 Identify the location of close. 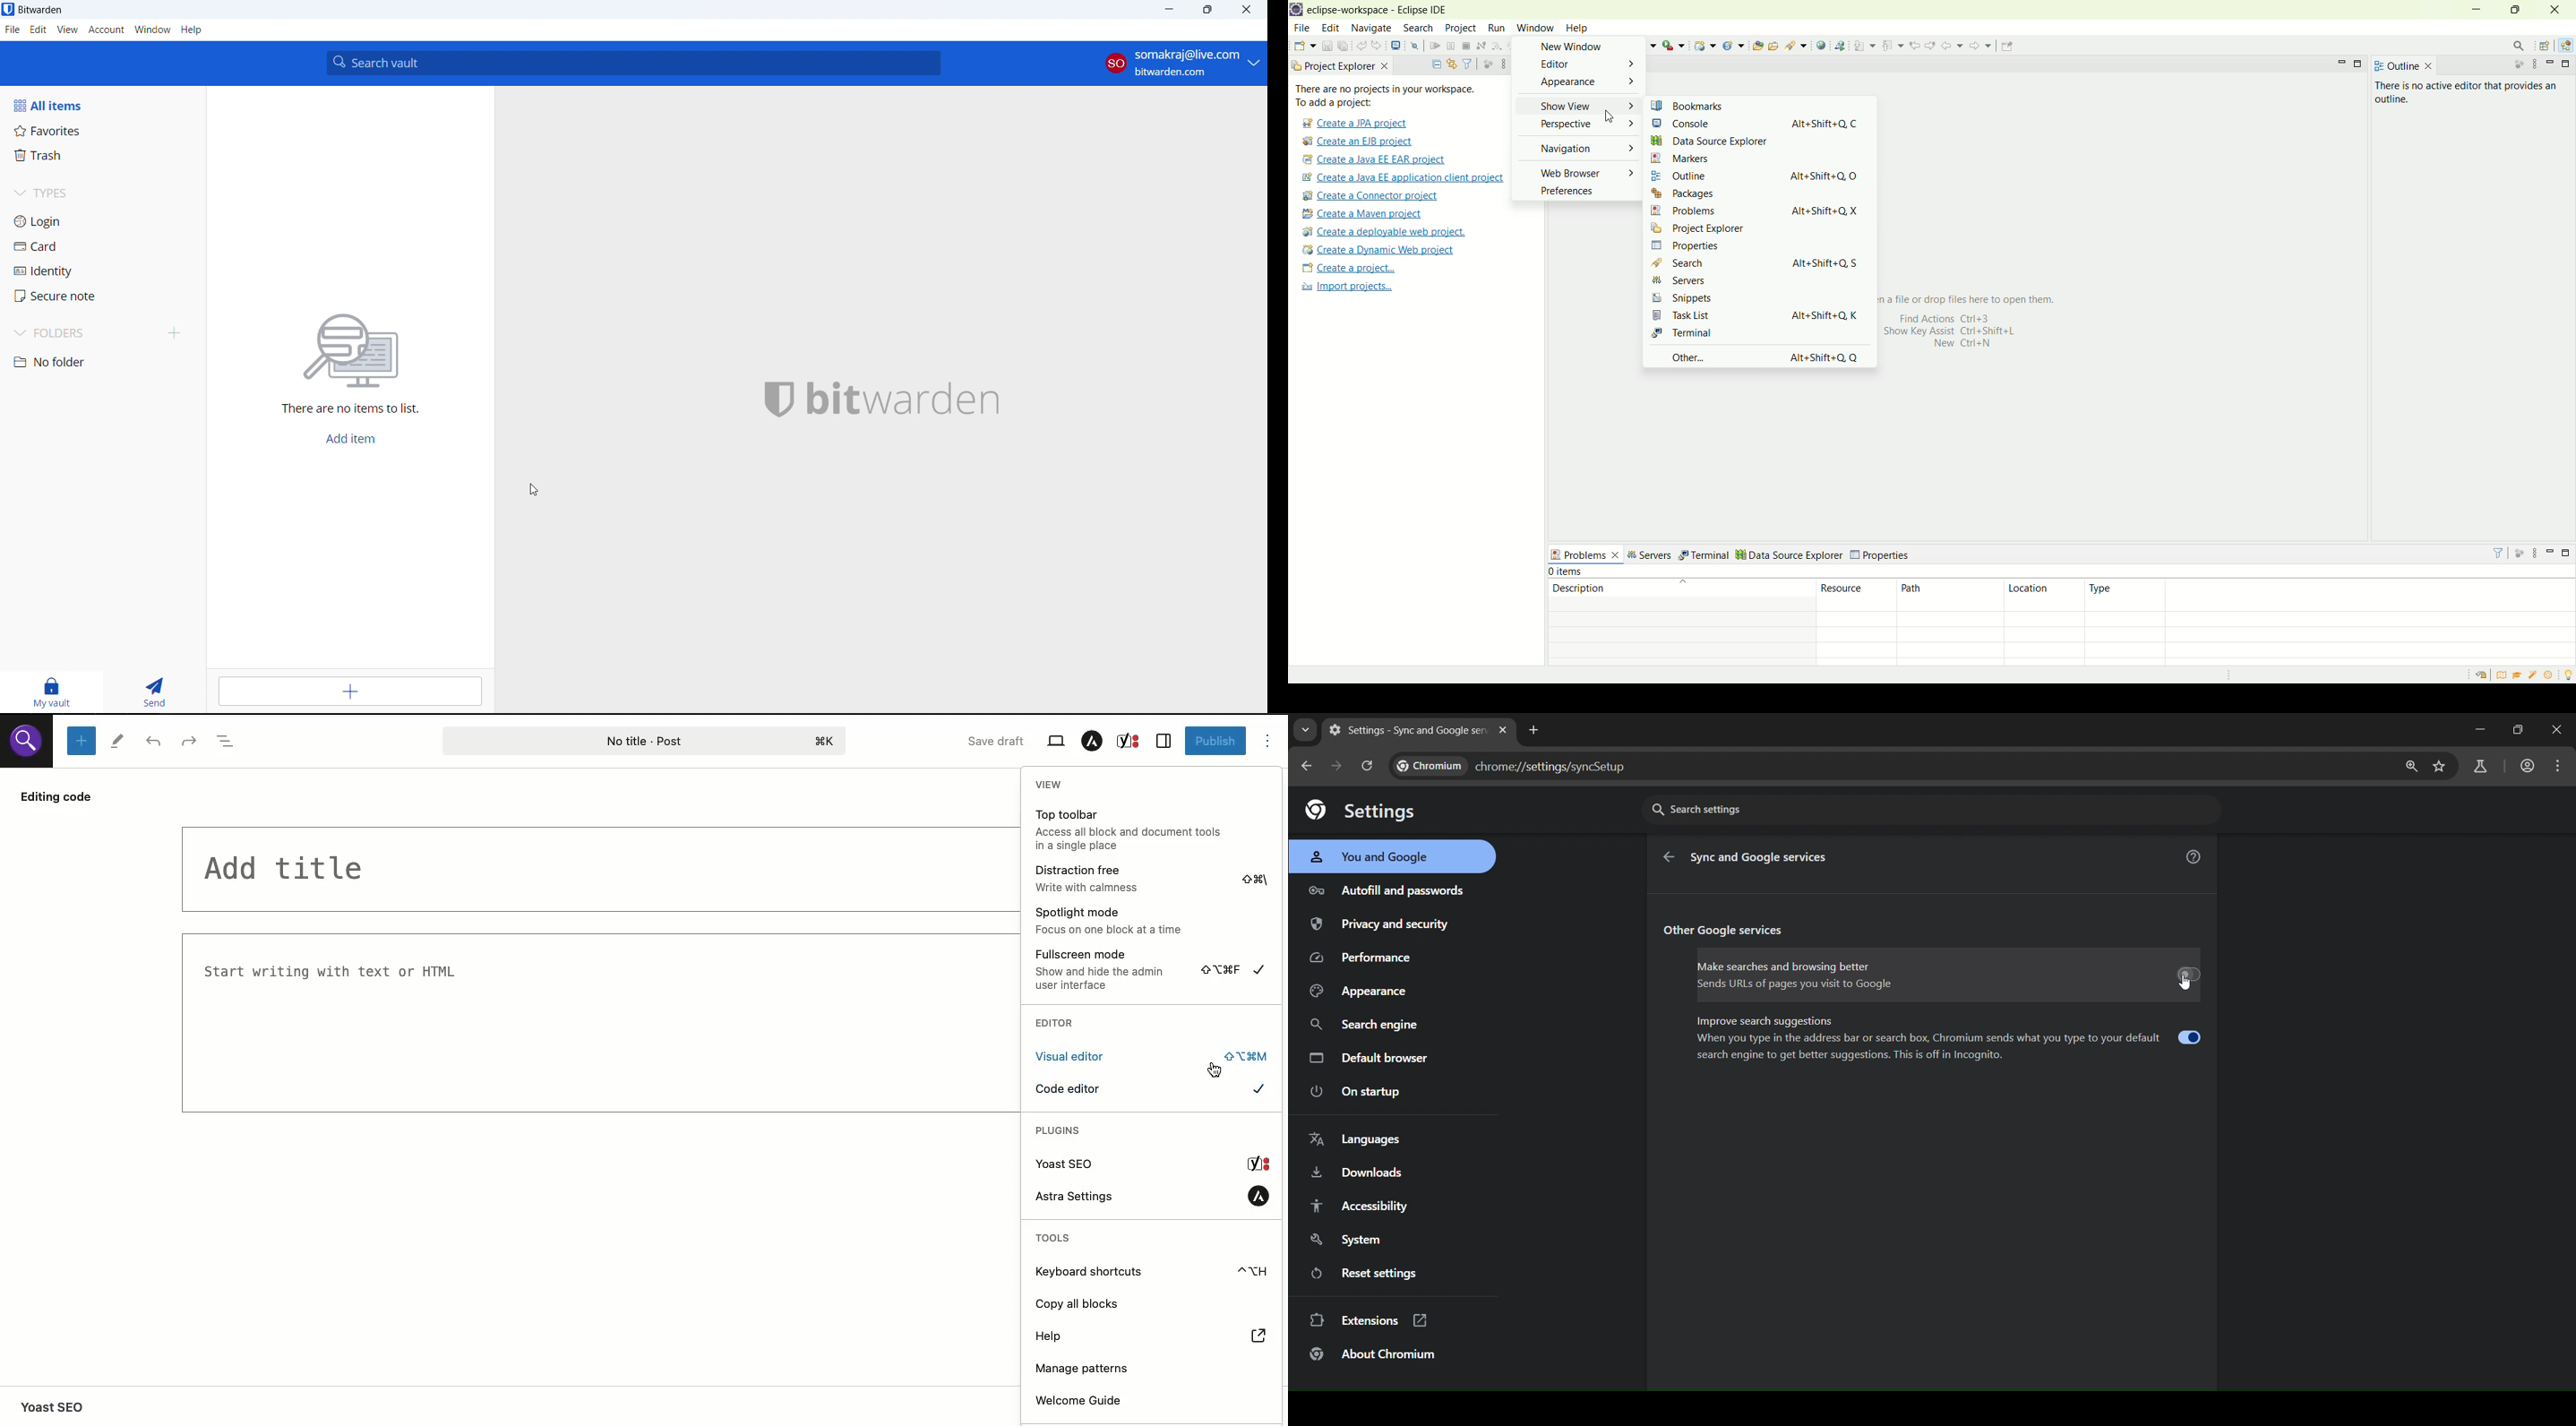
(2560, 731).